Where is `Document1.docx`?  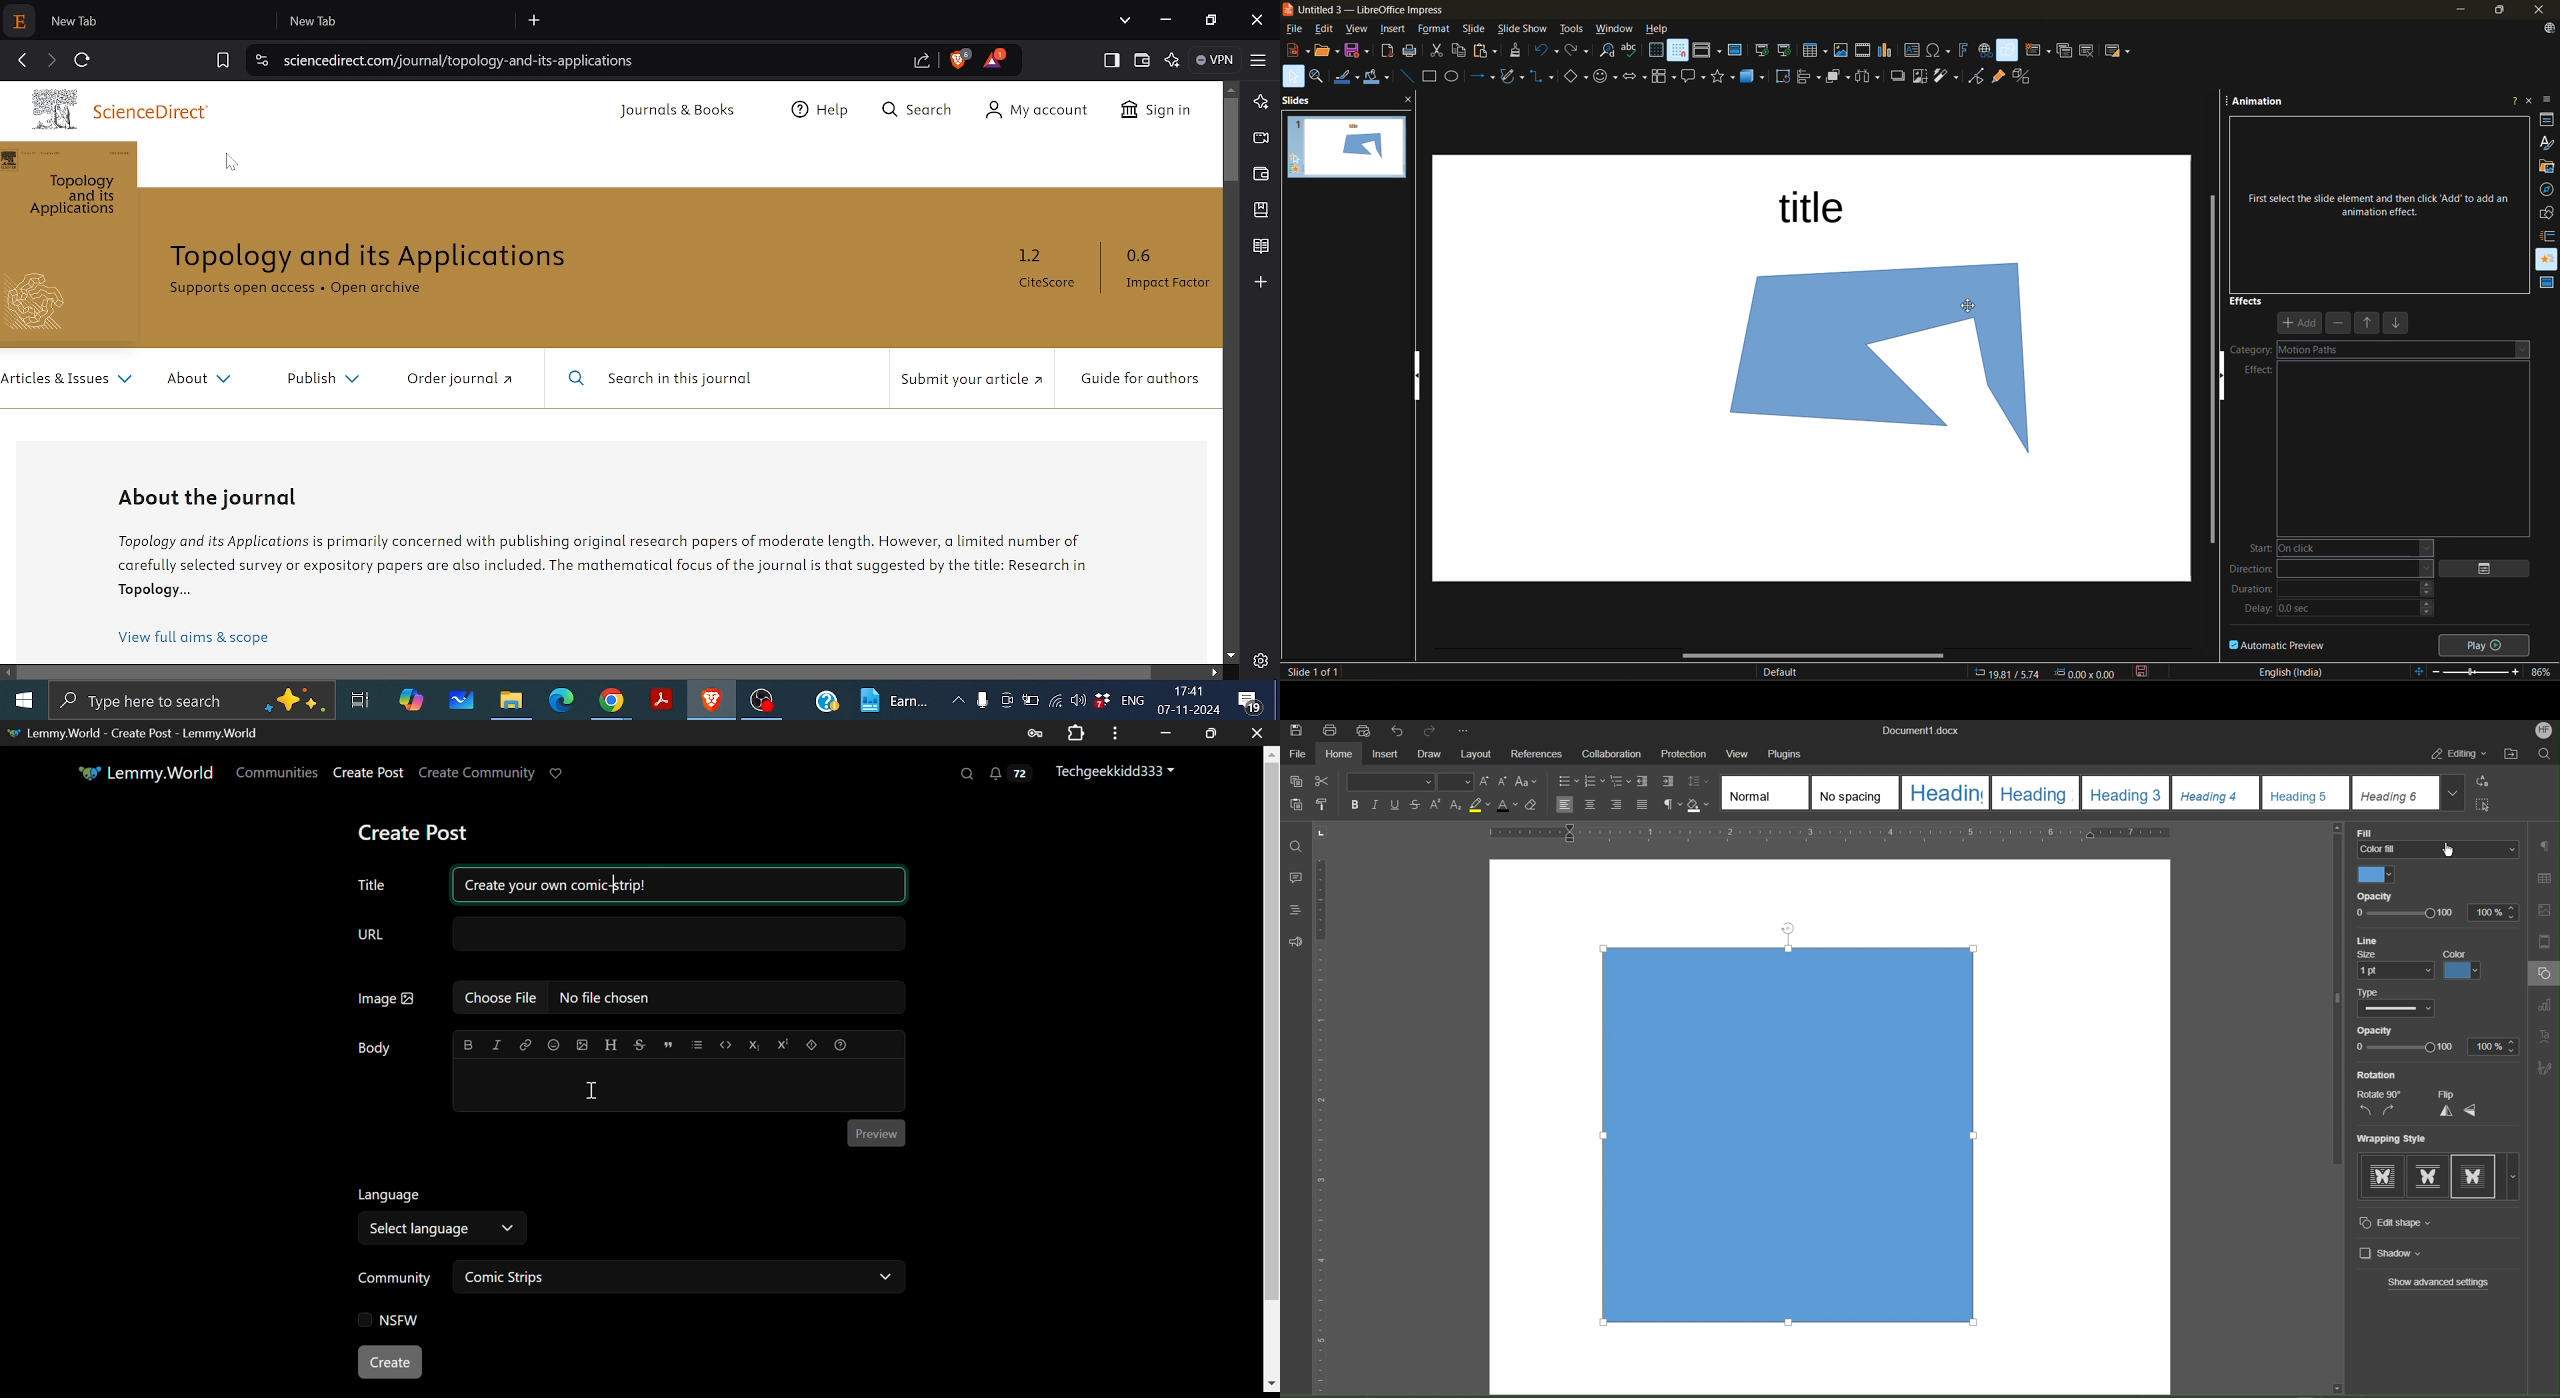 Document1.docx is located at coordinates (1929, 731).